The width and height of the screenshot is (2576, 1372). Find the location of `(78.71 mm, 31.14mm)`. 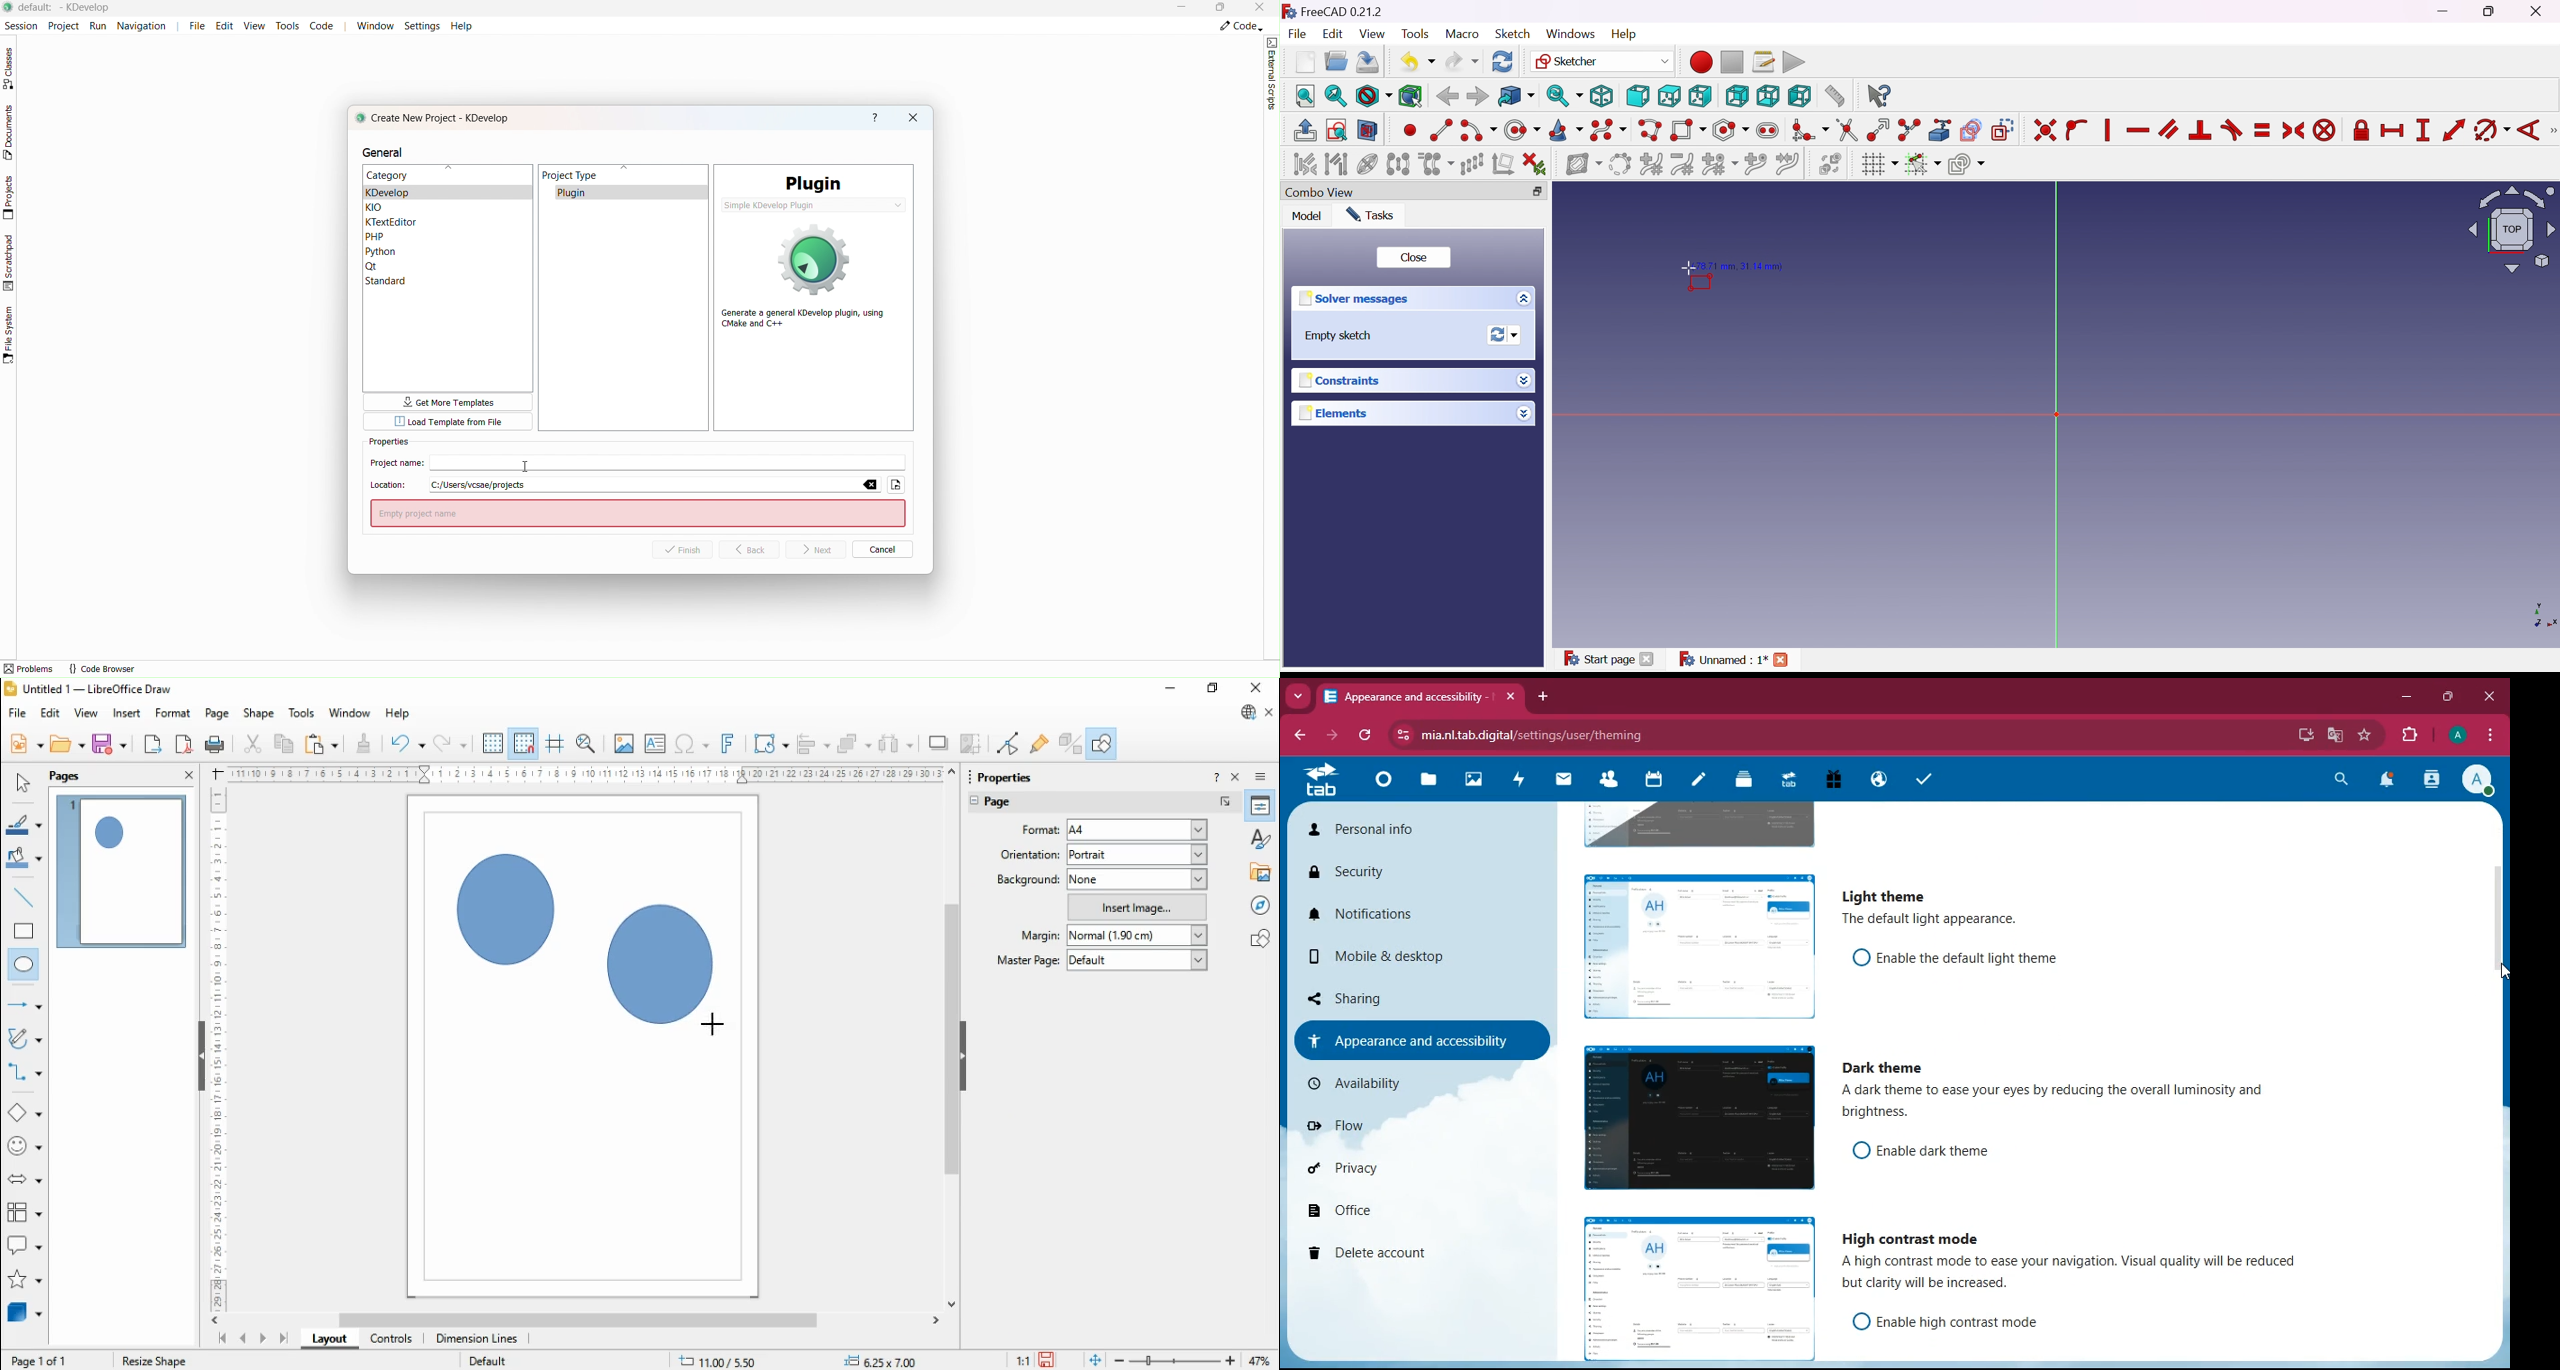

(78.71 mm, 31.14mm) is located at coordinates (1739, 267).